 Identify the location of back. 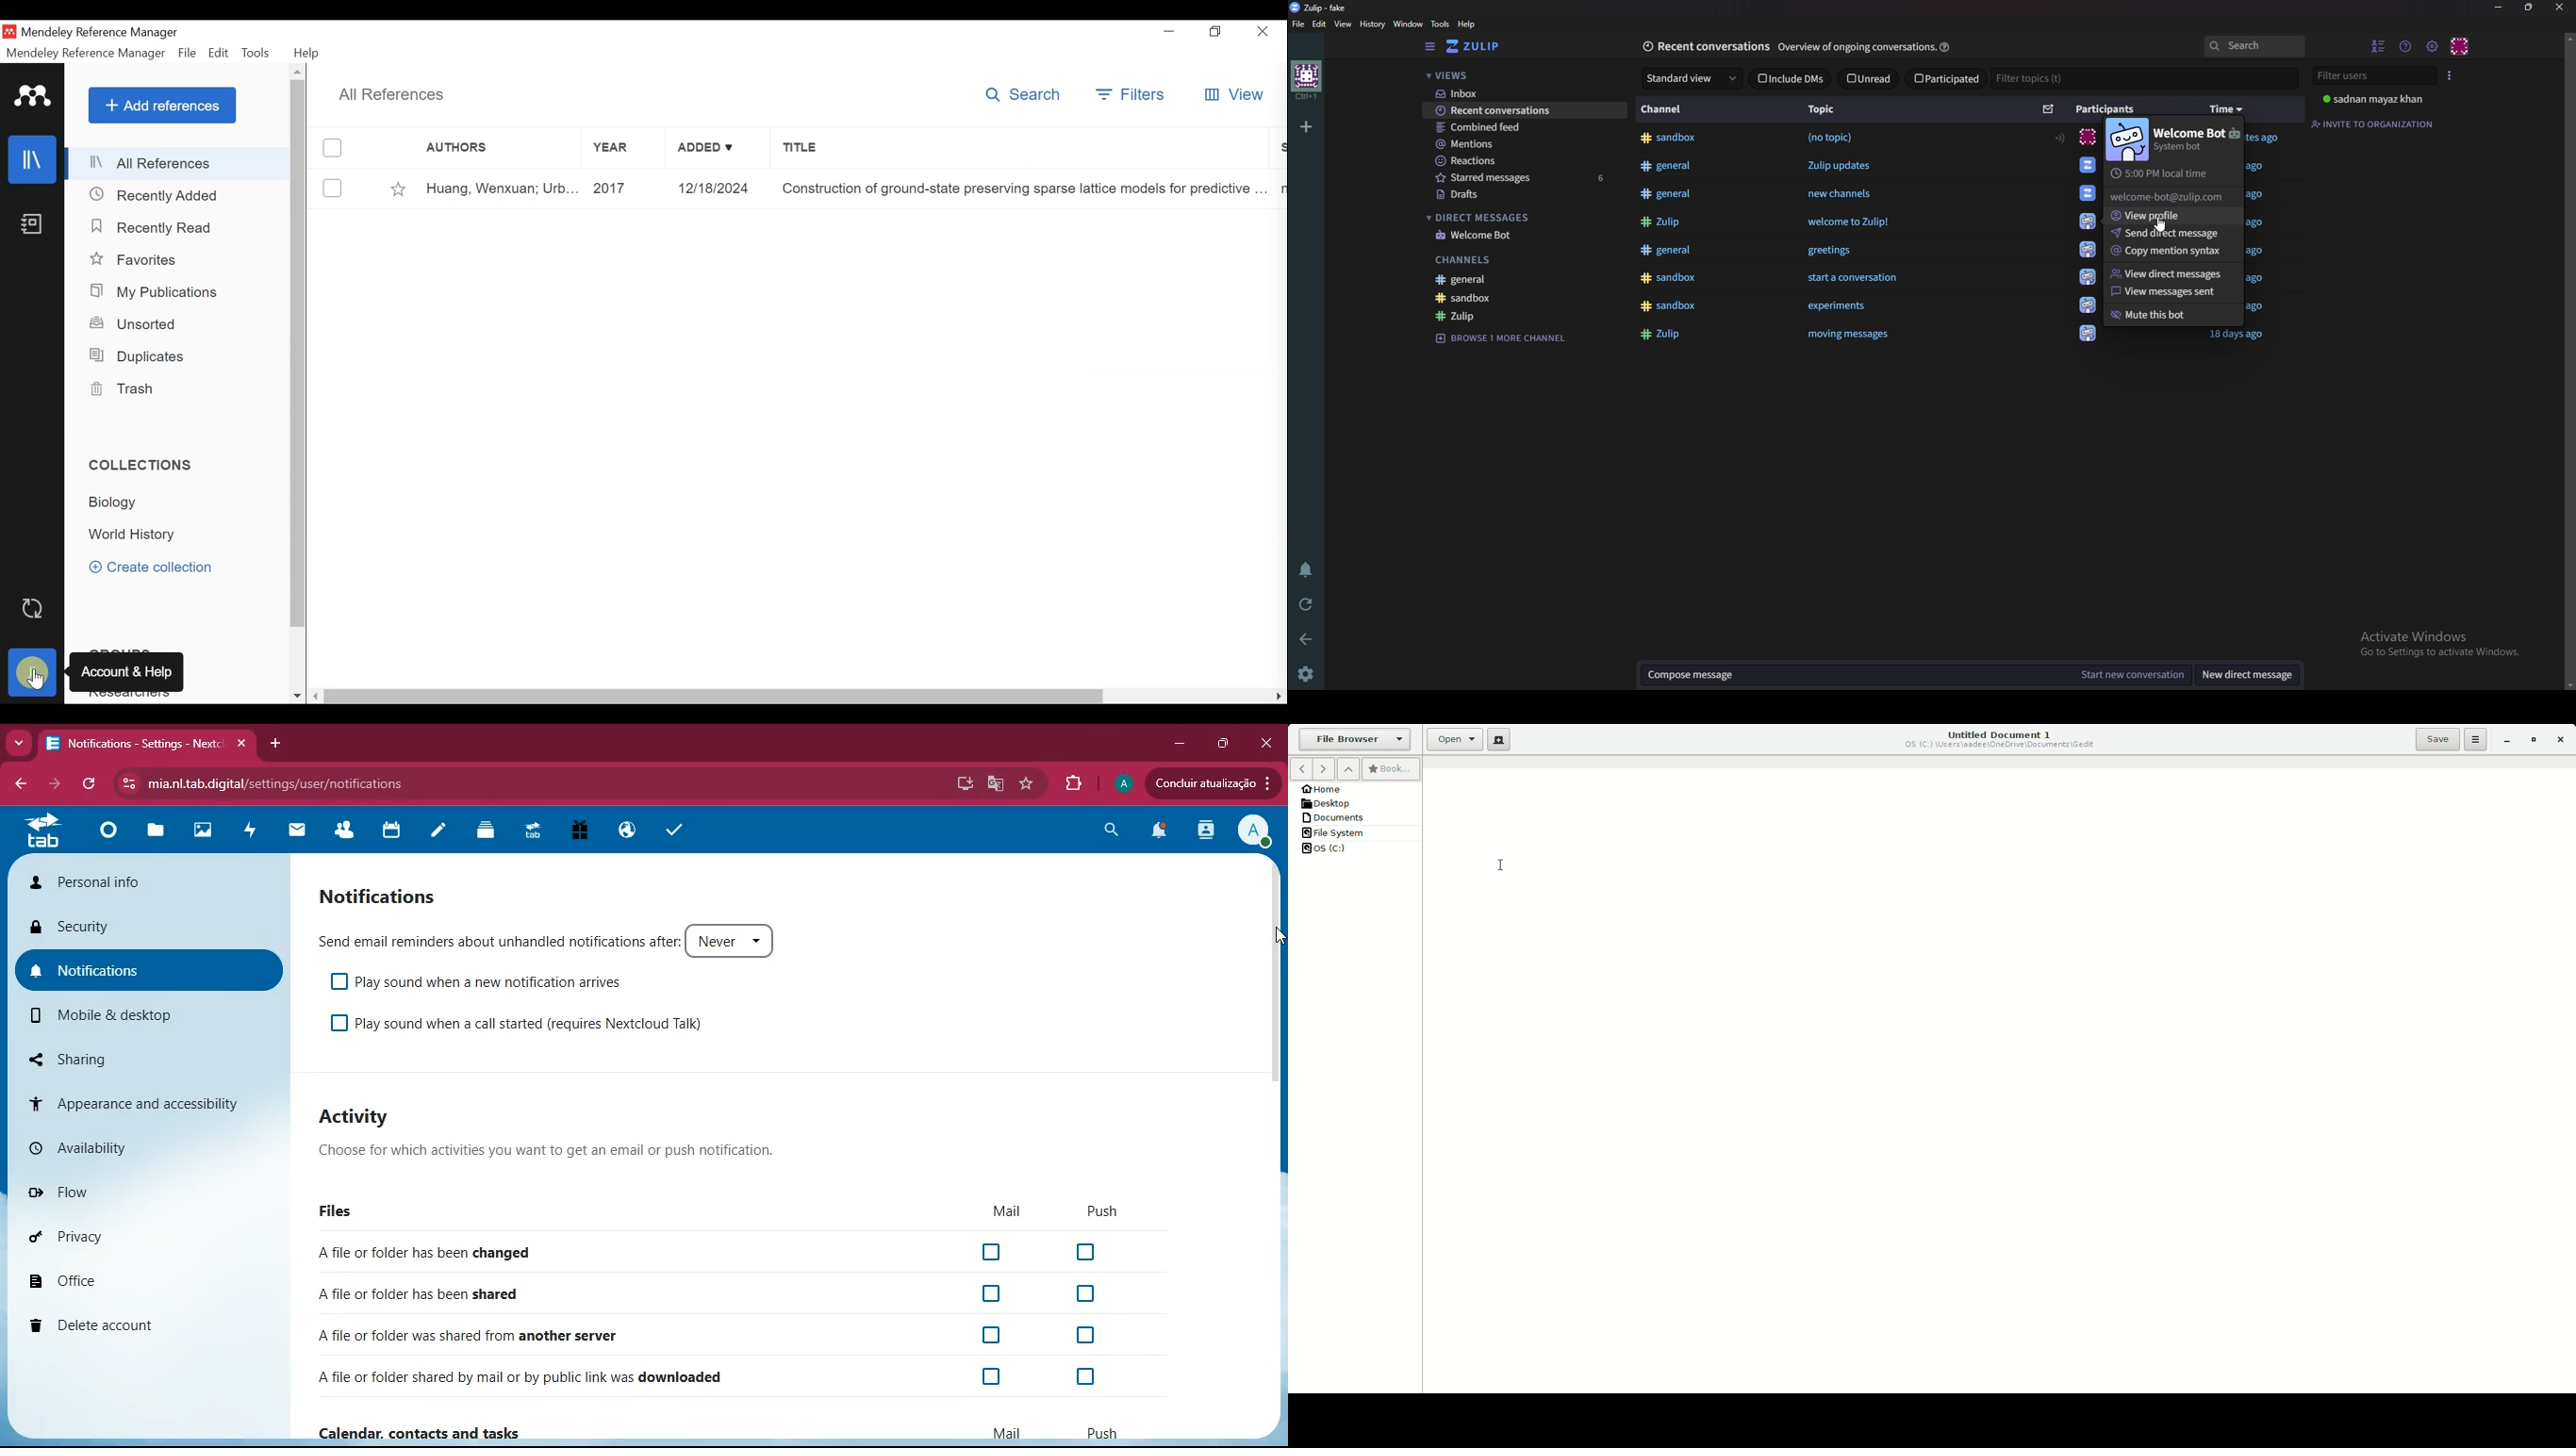
(1306, 640).